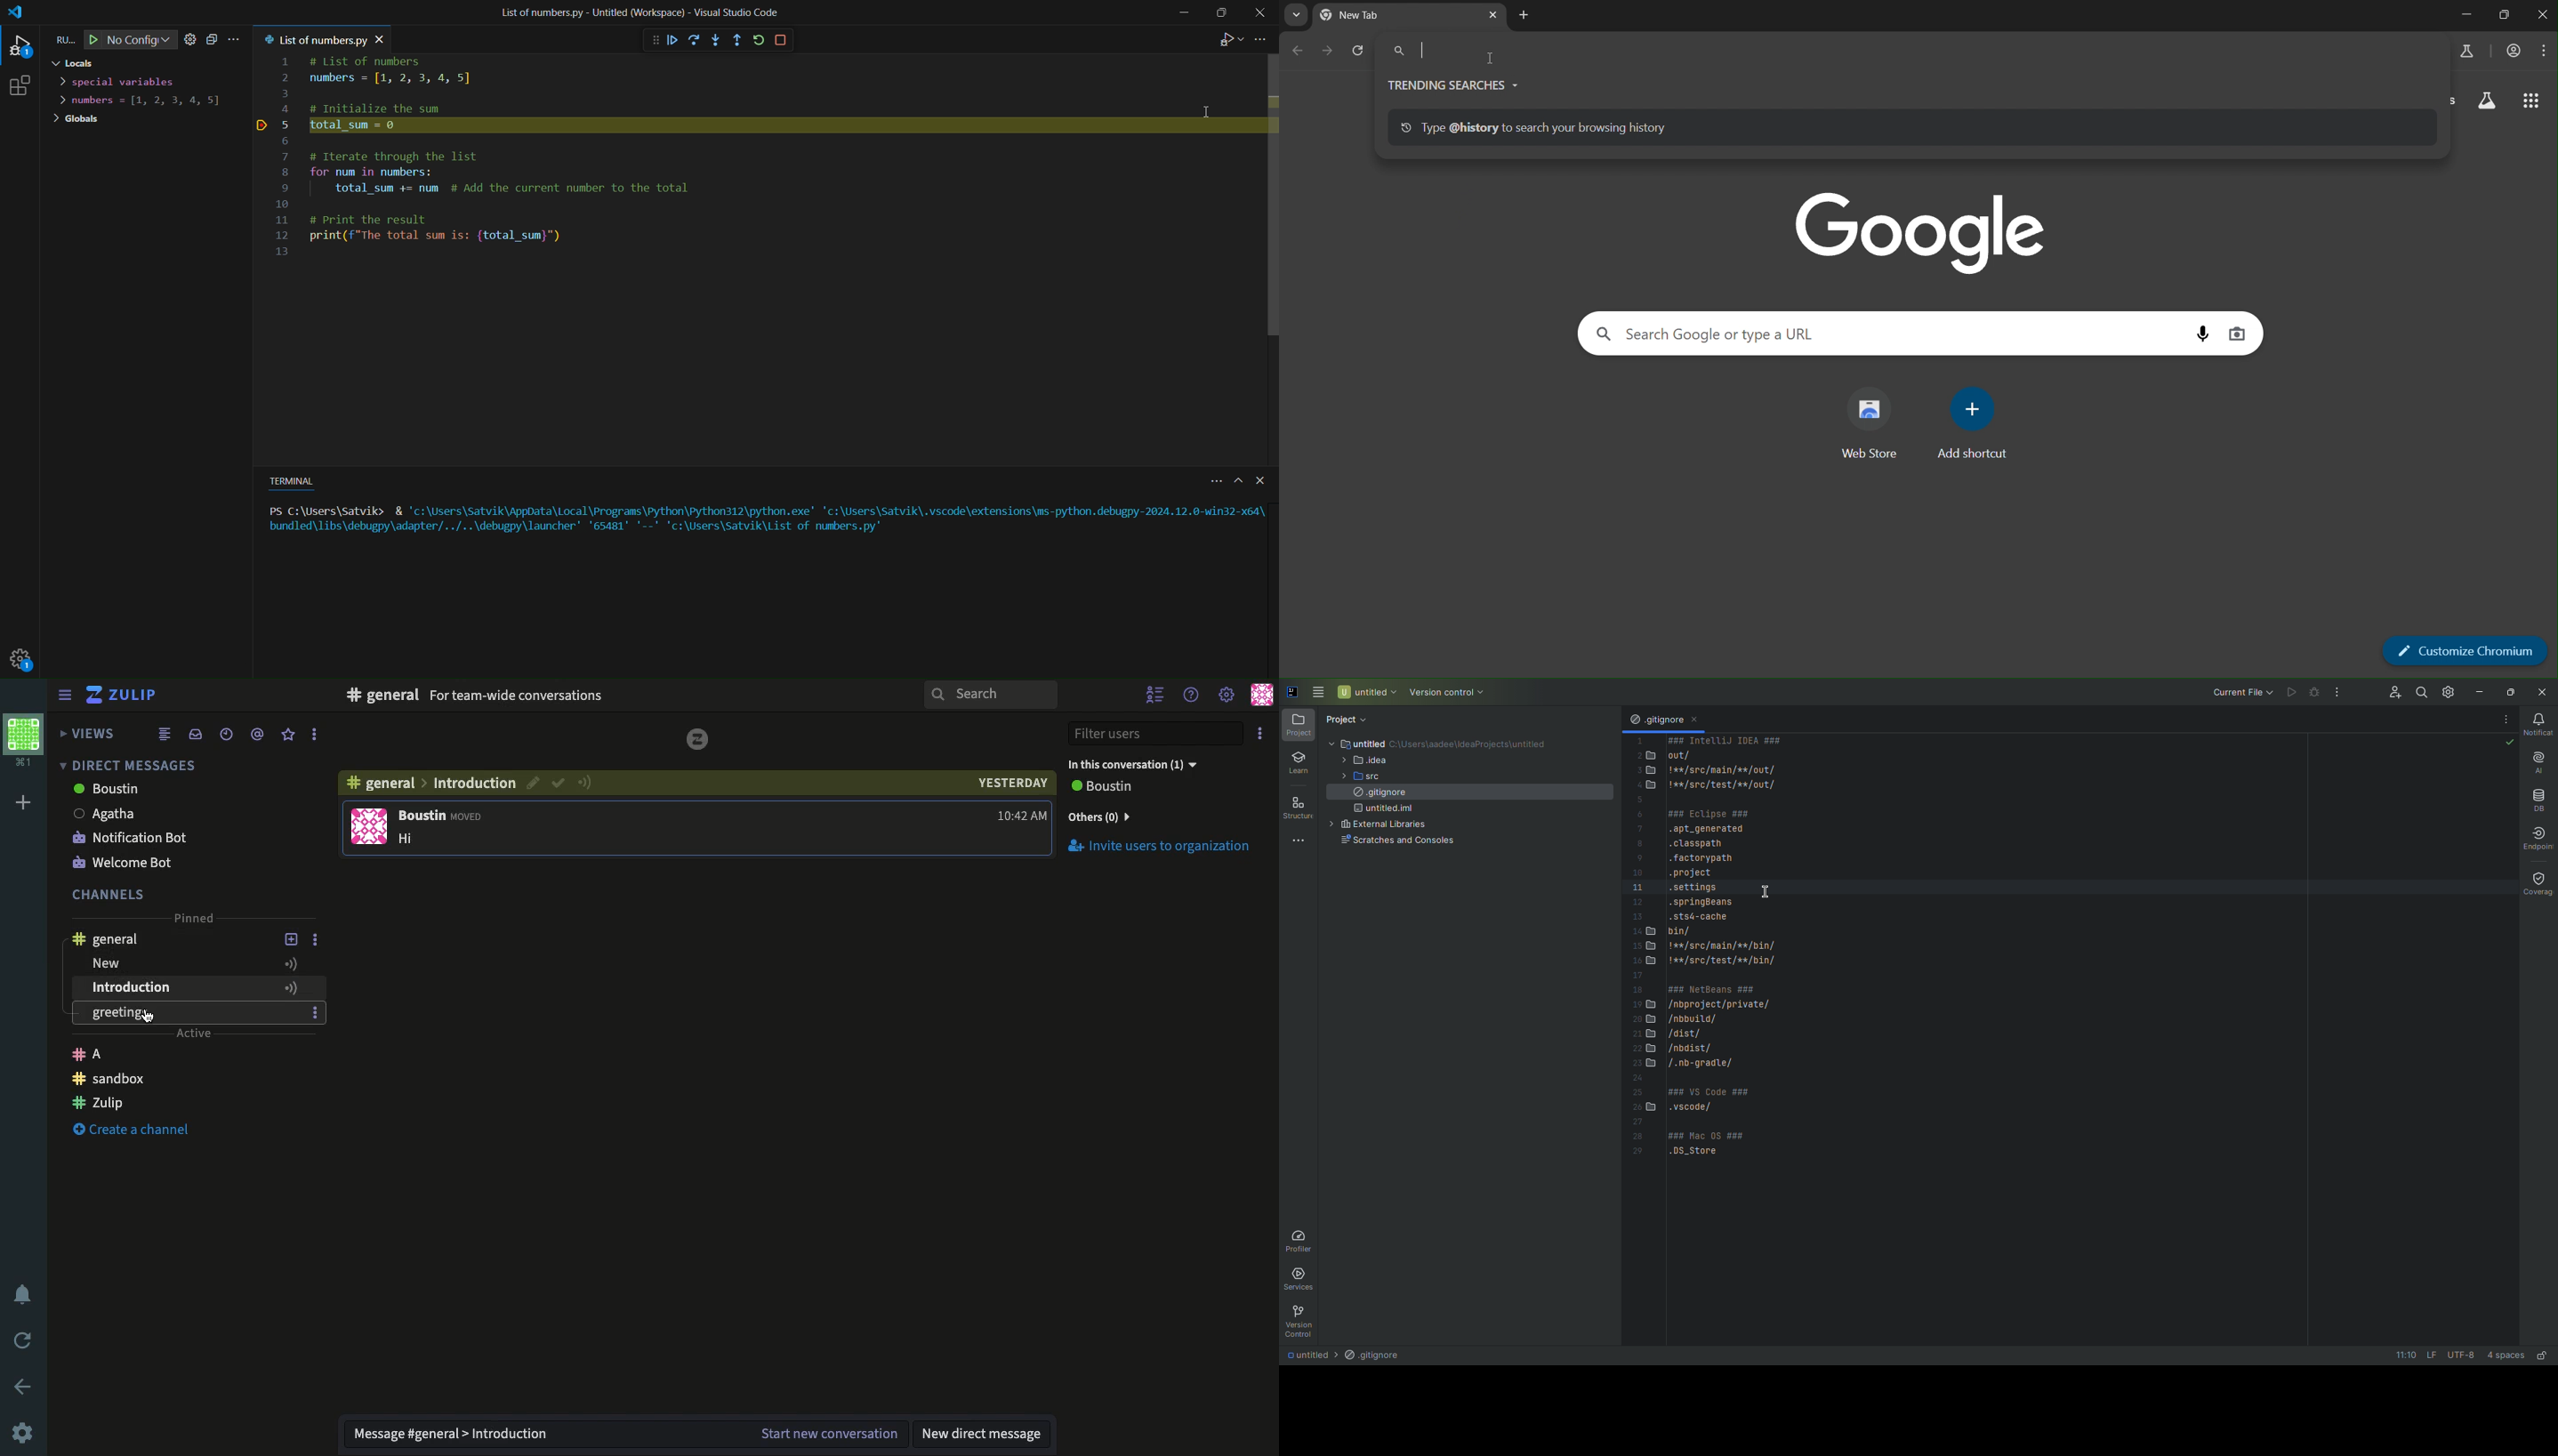 The image size is (2576, 1456). I want to click on cursor, so click(1209, 105).